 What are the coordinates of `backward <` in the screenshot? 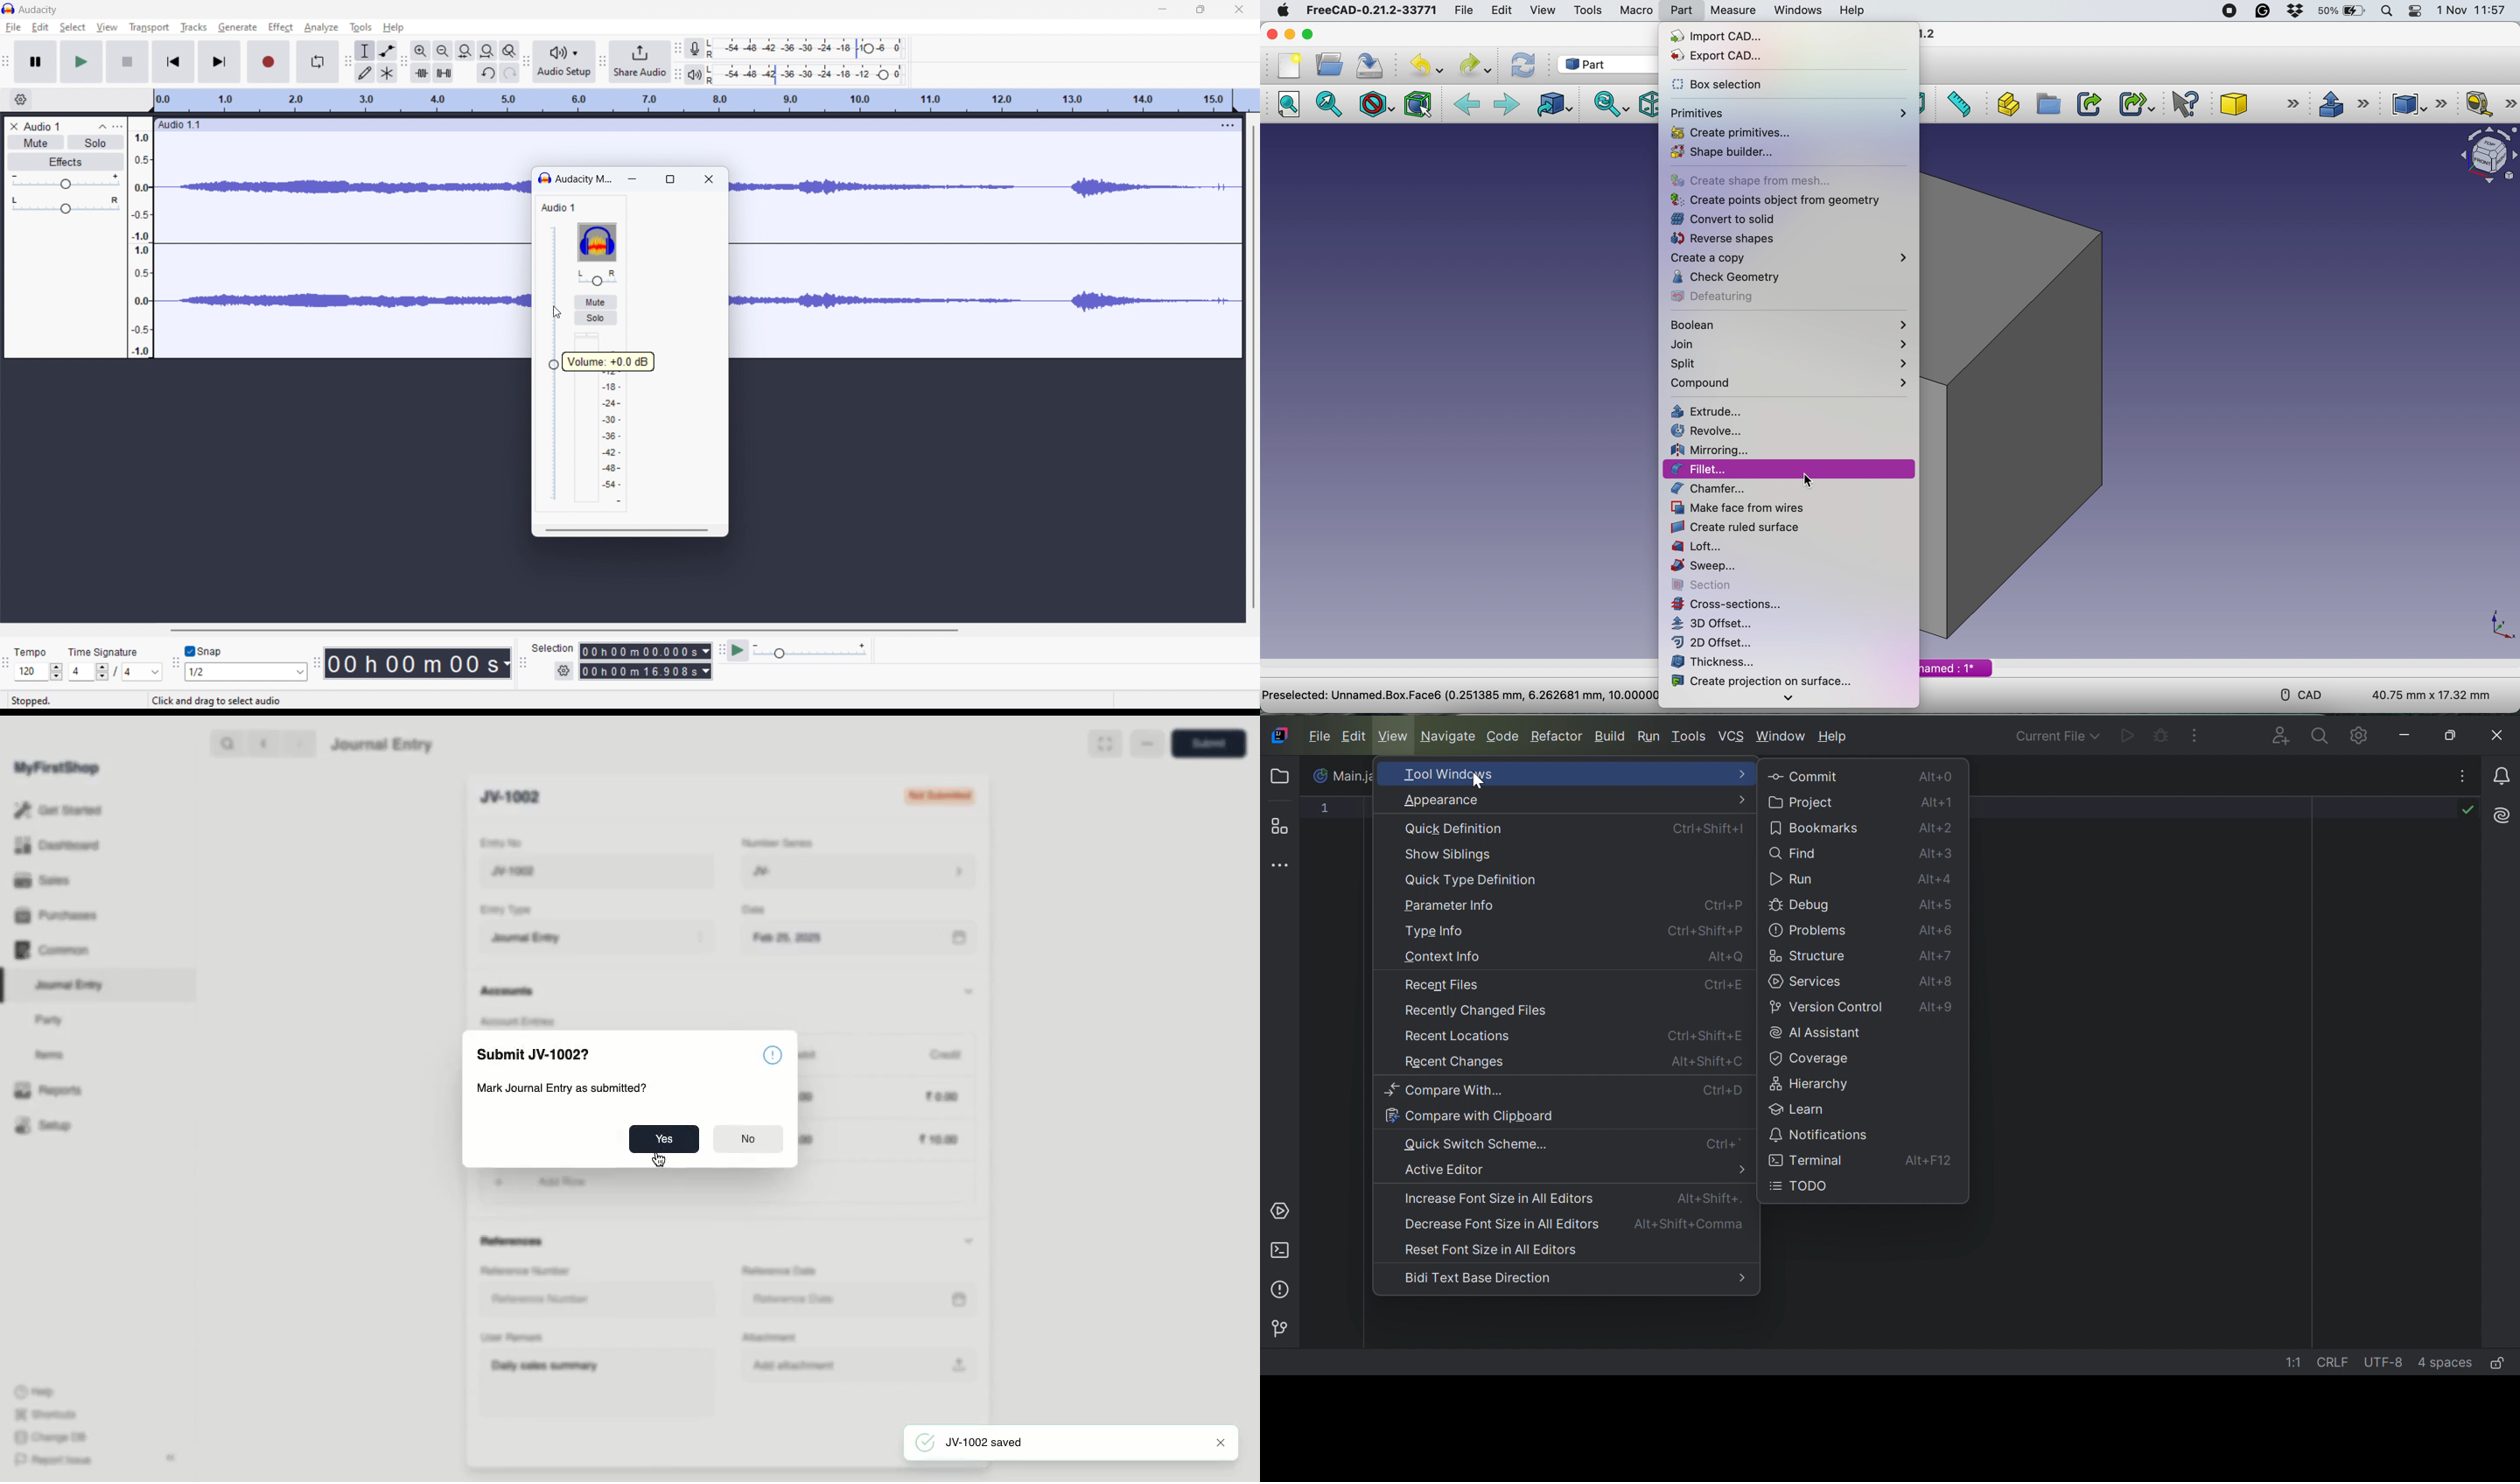 It's located at (259, 744).